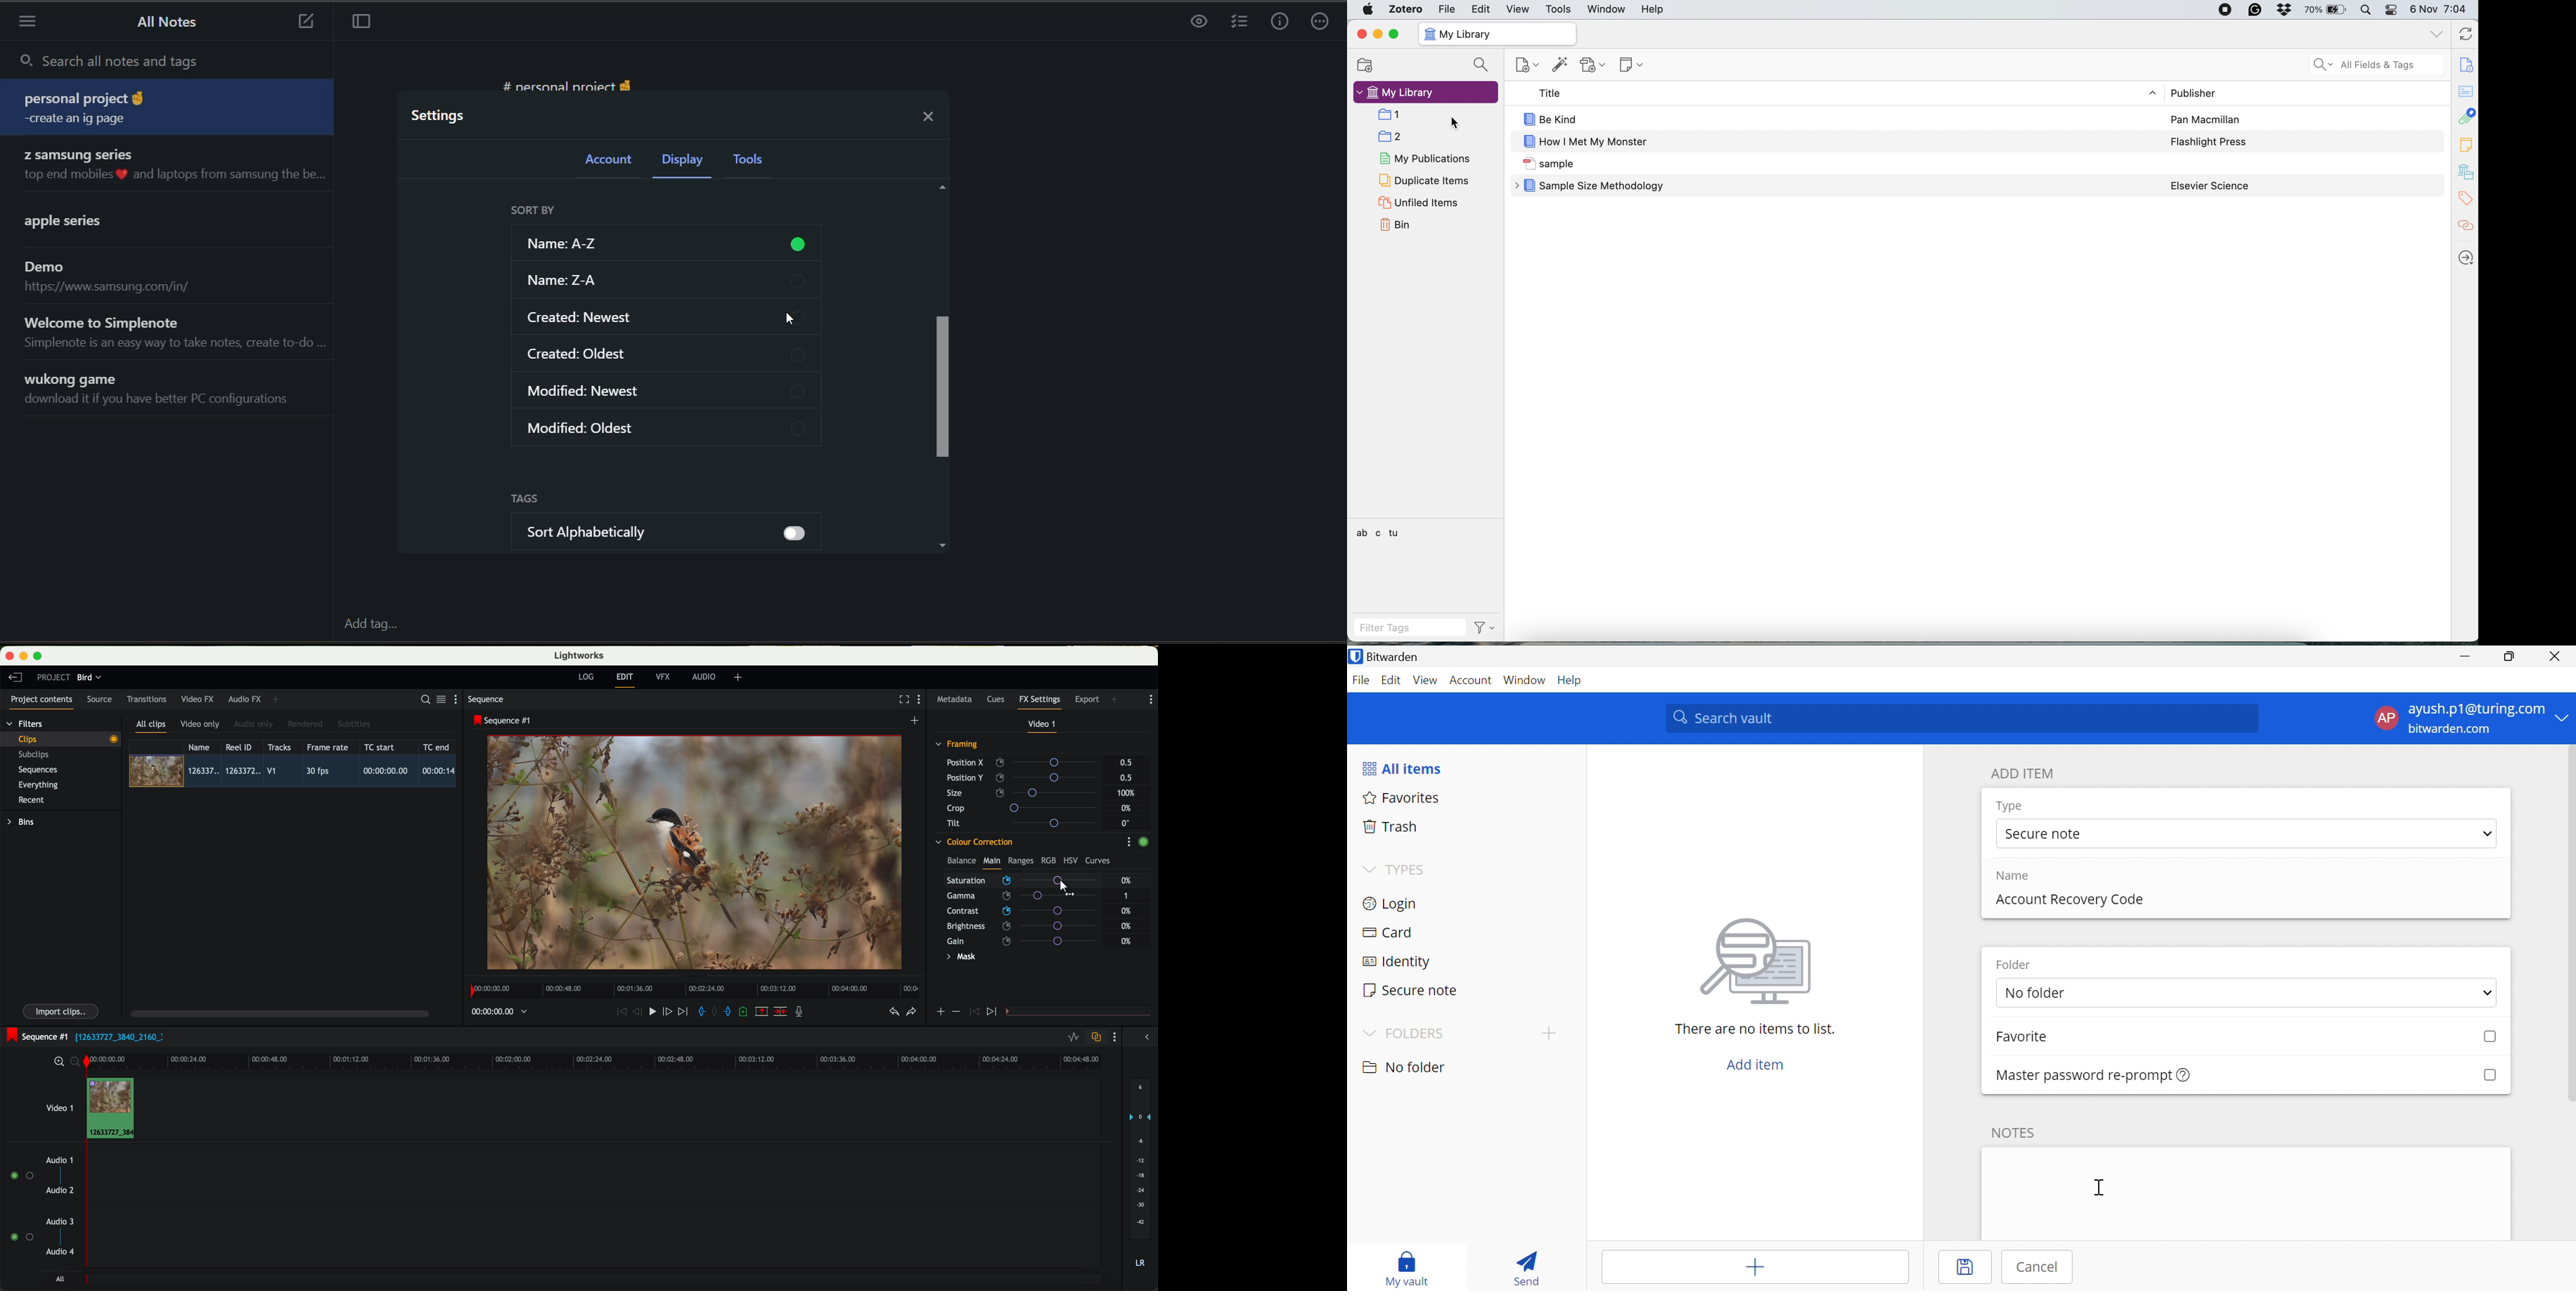  What do you see at coordinates (1596, 143) in the screenshot?
I see `How | Met My Monster` at bounding box center [1596, 143].